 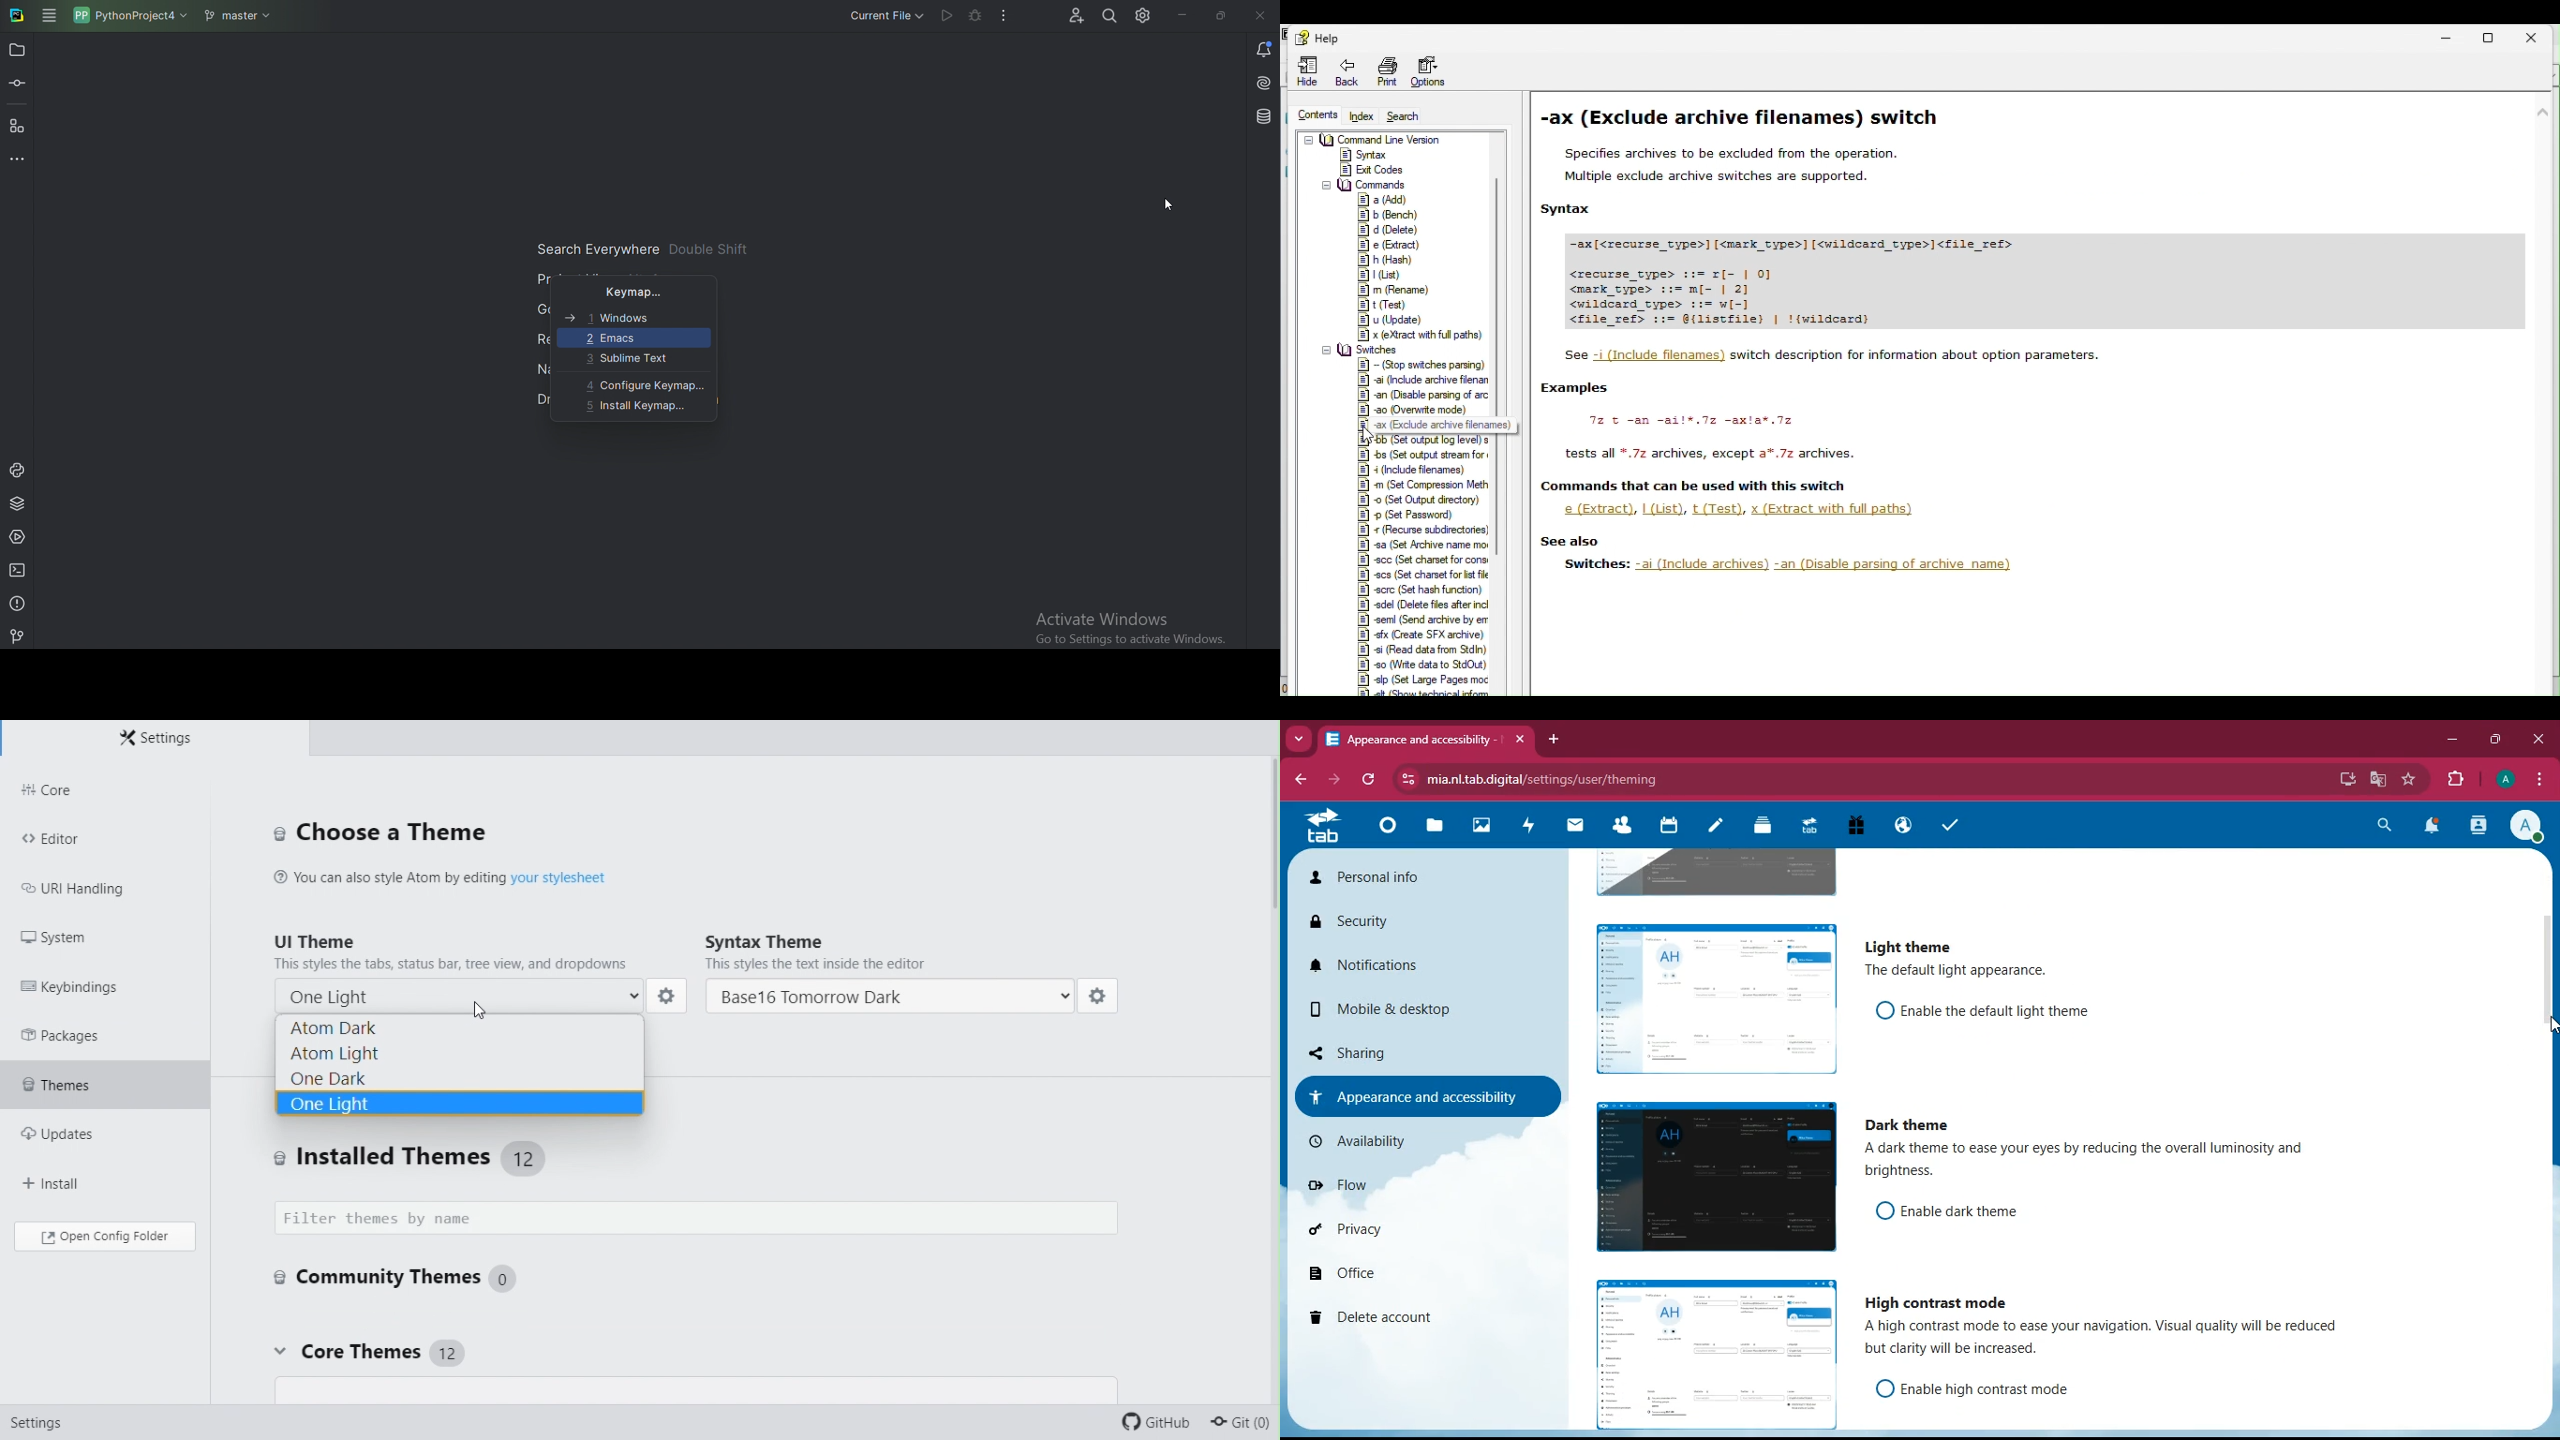 What do you see at coordinates (1099, 1000) in the screenshot?
I see `settings` at bounding box center [1099, 1000].